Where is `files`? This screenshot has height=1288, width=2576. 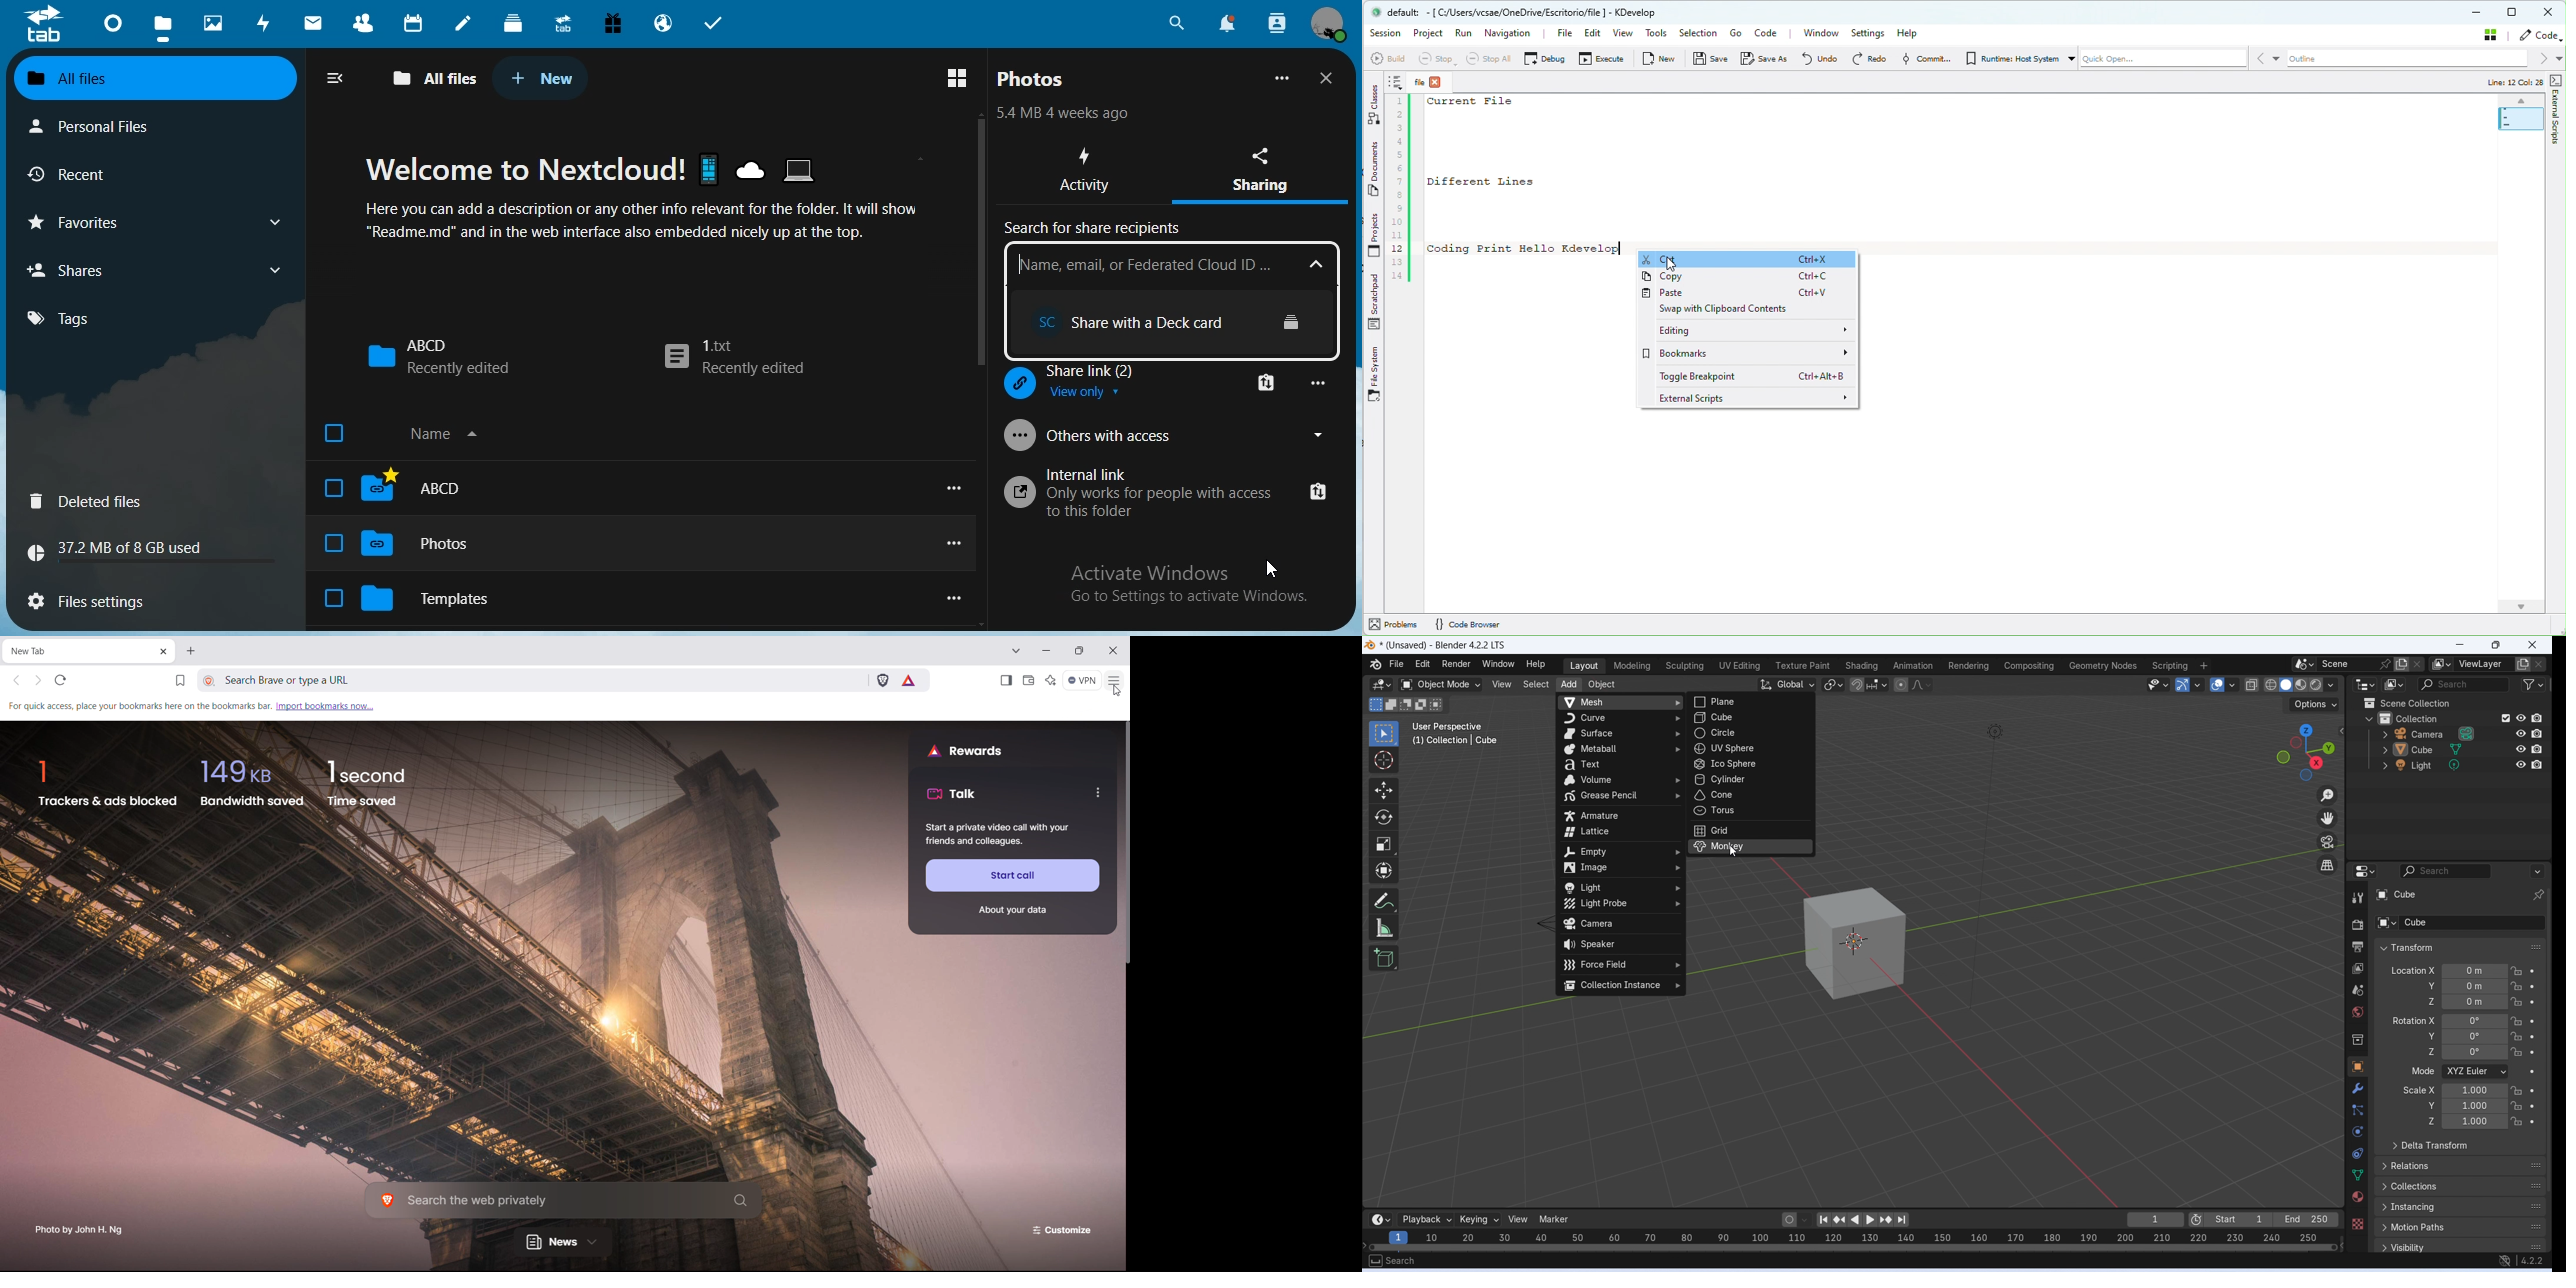
files is located at coordinates (163, 30).